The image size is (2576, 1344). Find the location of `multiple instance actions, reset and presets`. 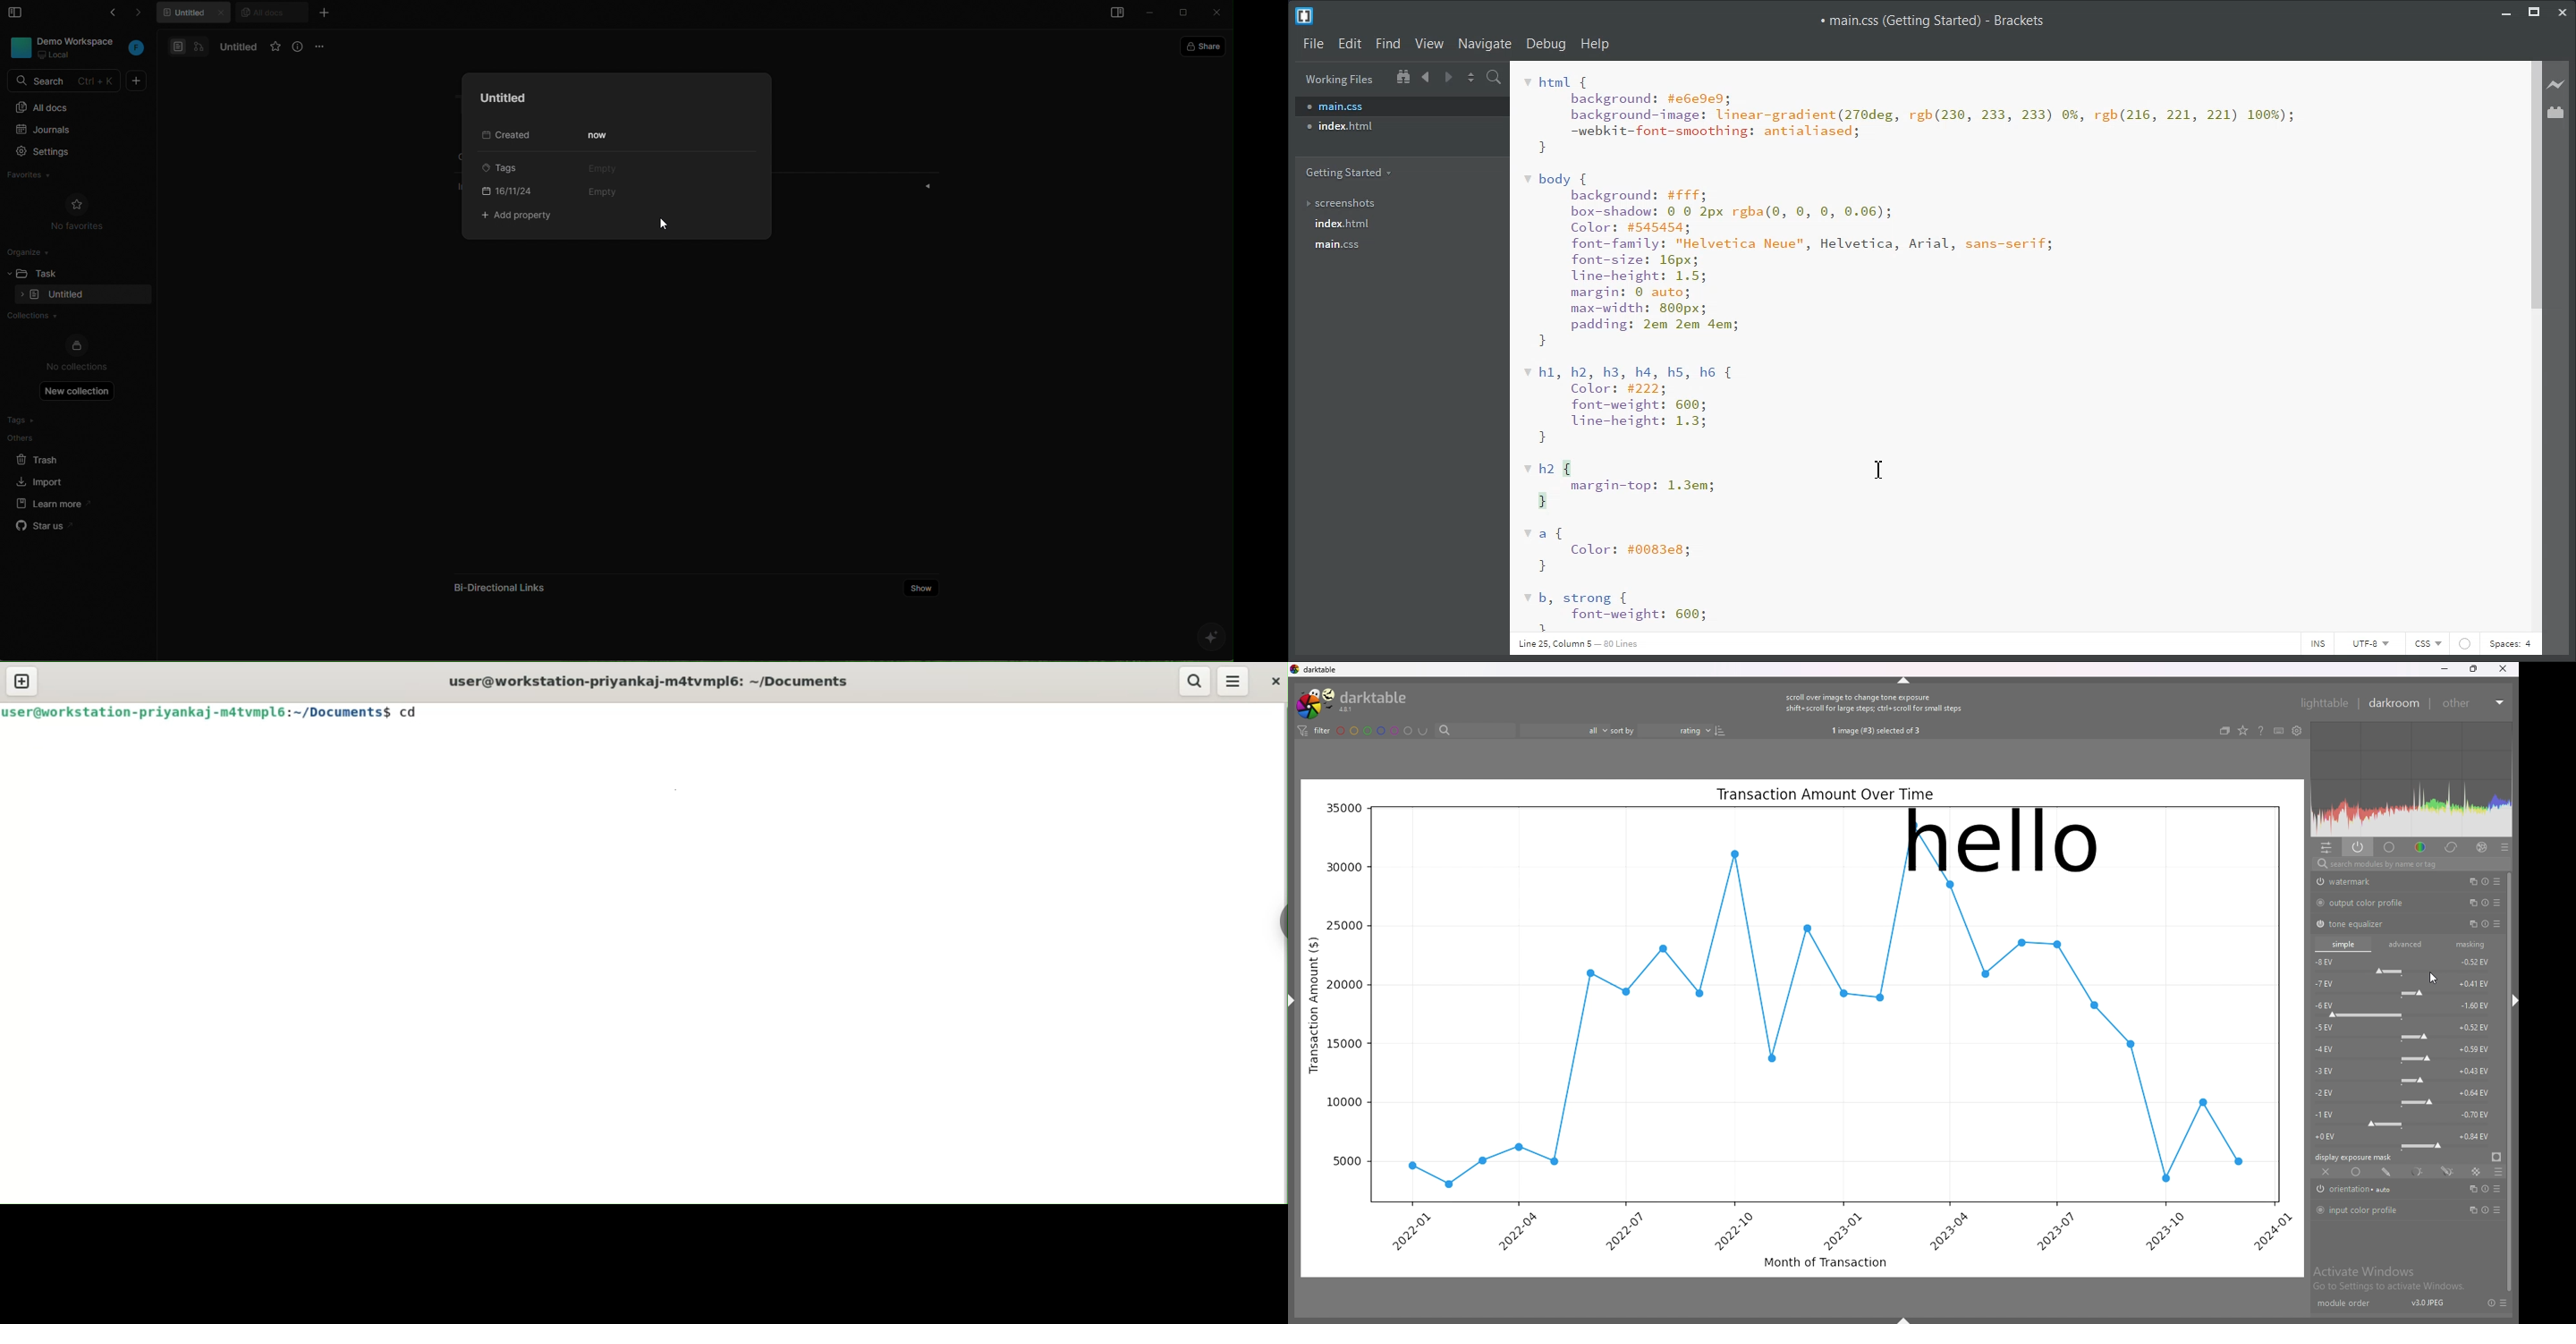

multiple instance actions, reset and presets is located at coordinates (2485, 924).